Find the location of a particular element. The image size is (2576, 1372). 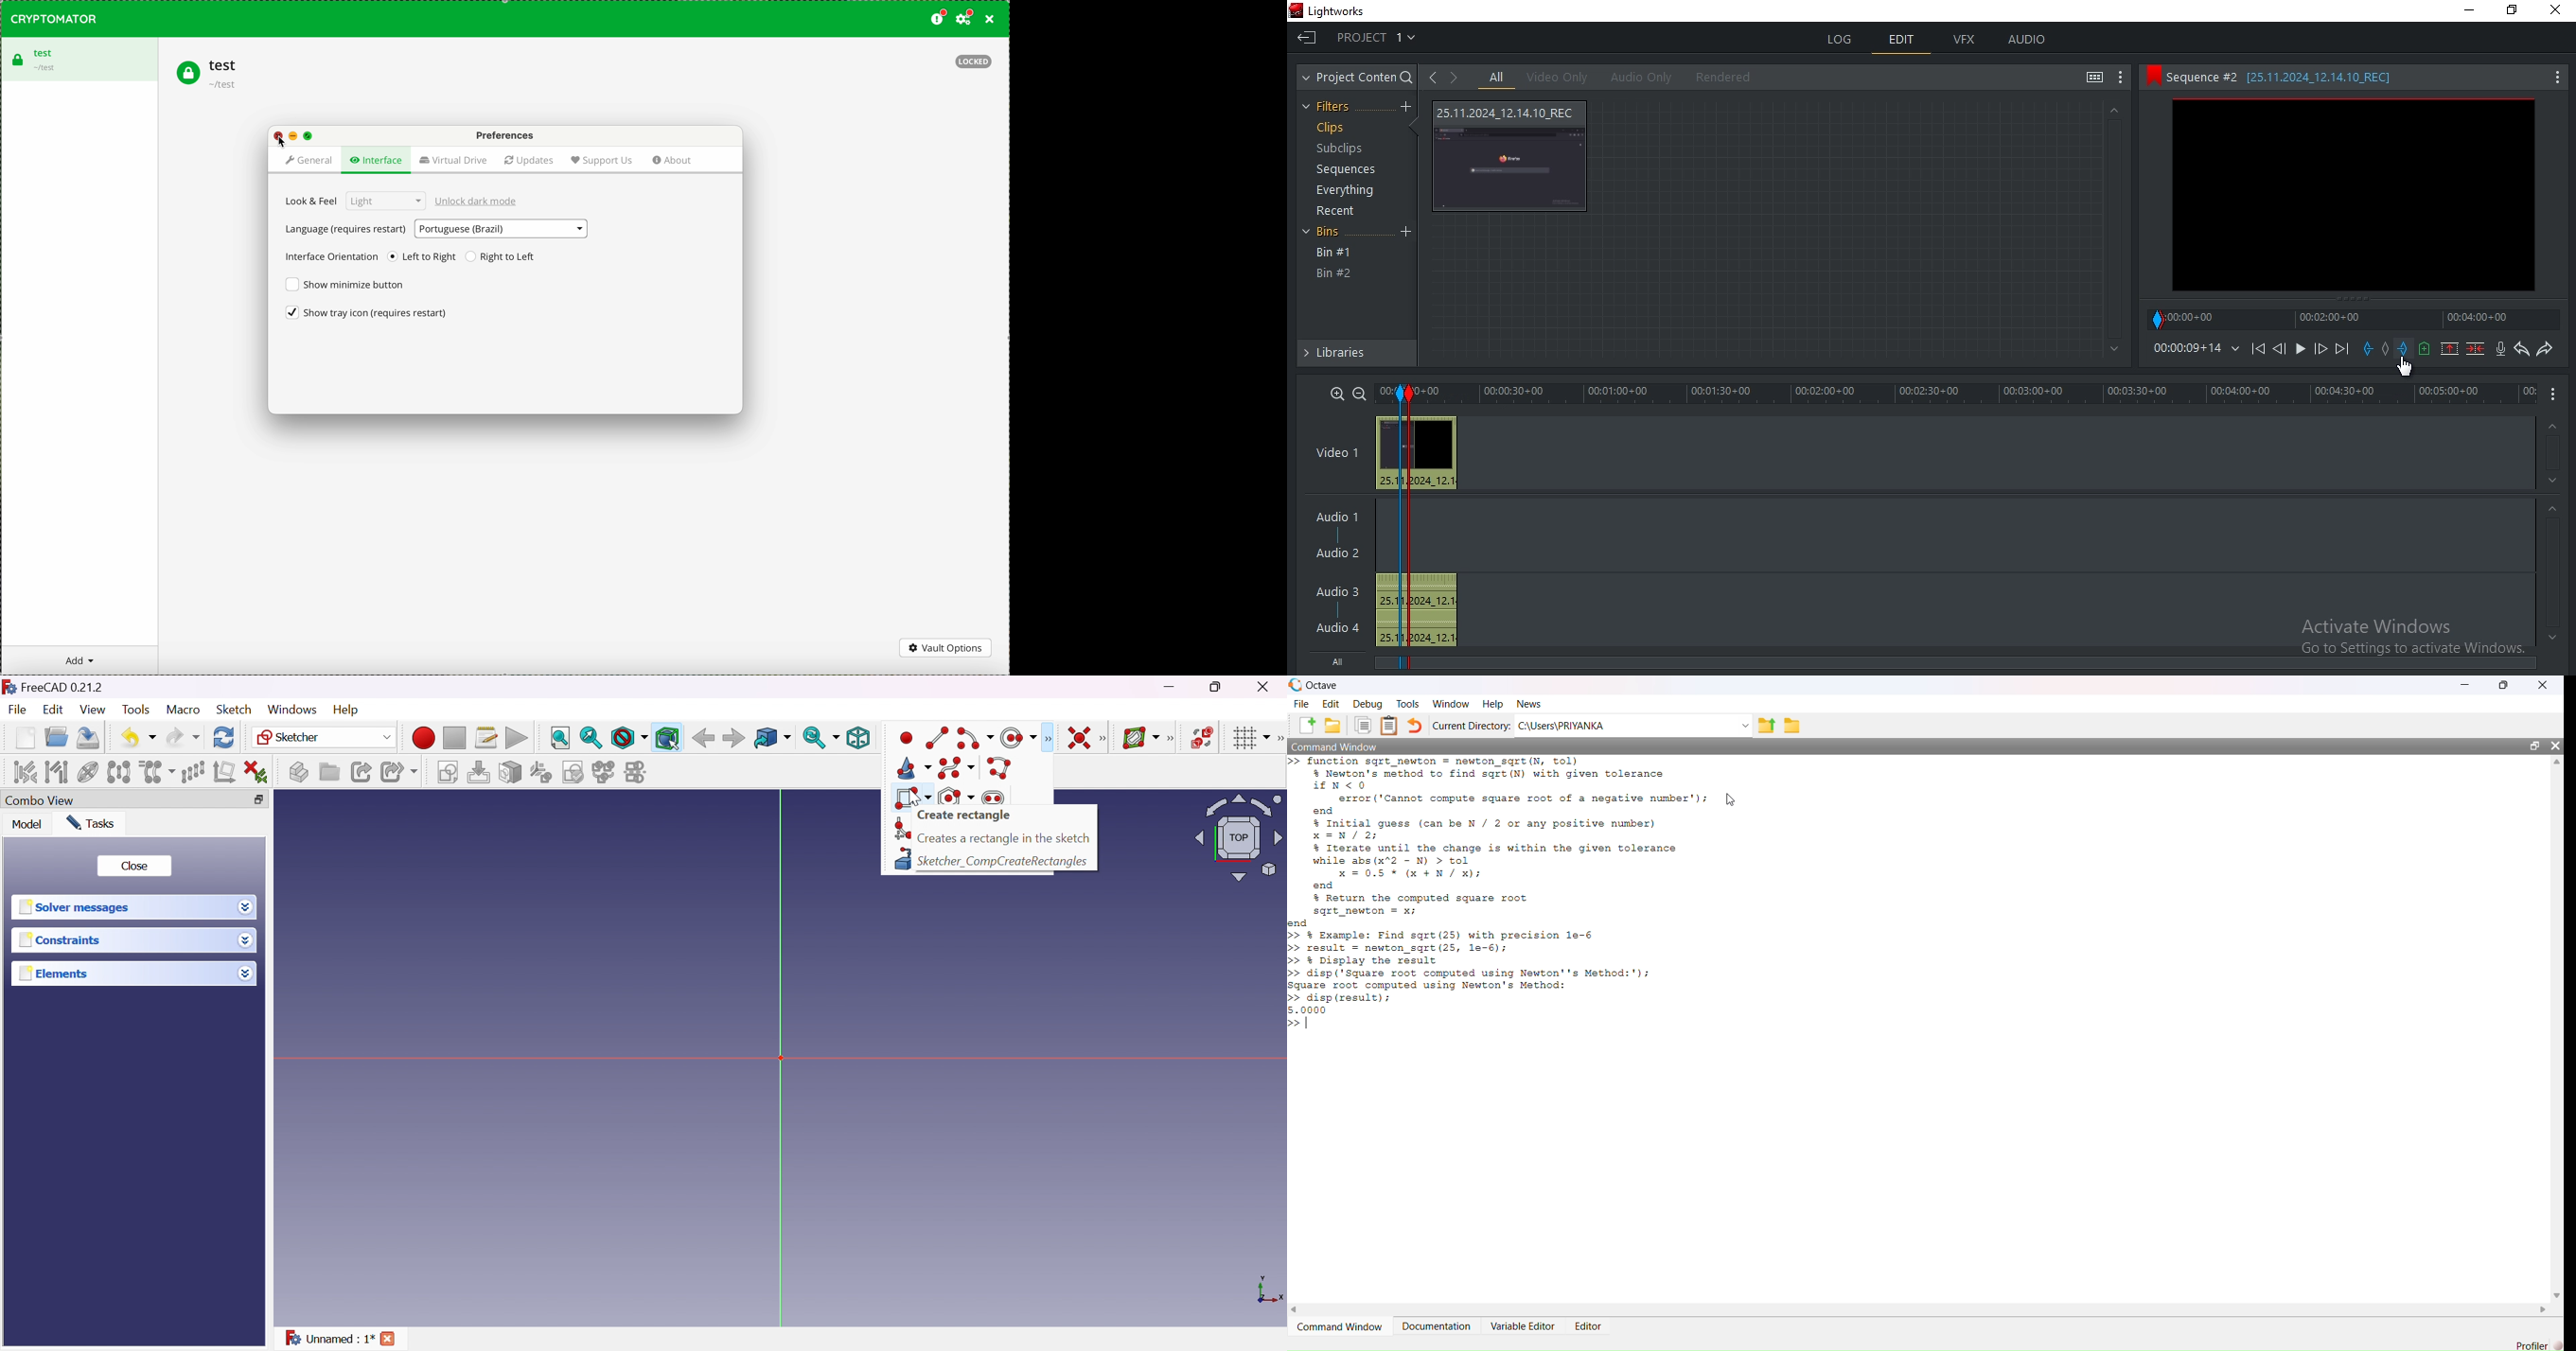

Bottom is located at coordinates (2111, 349).